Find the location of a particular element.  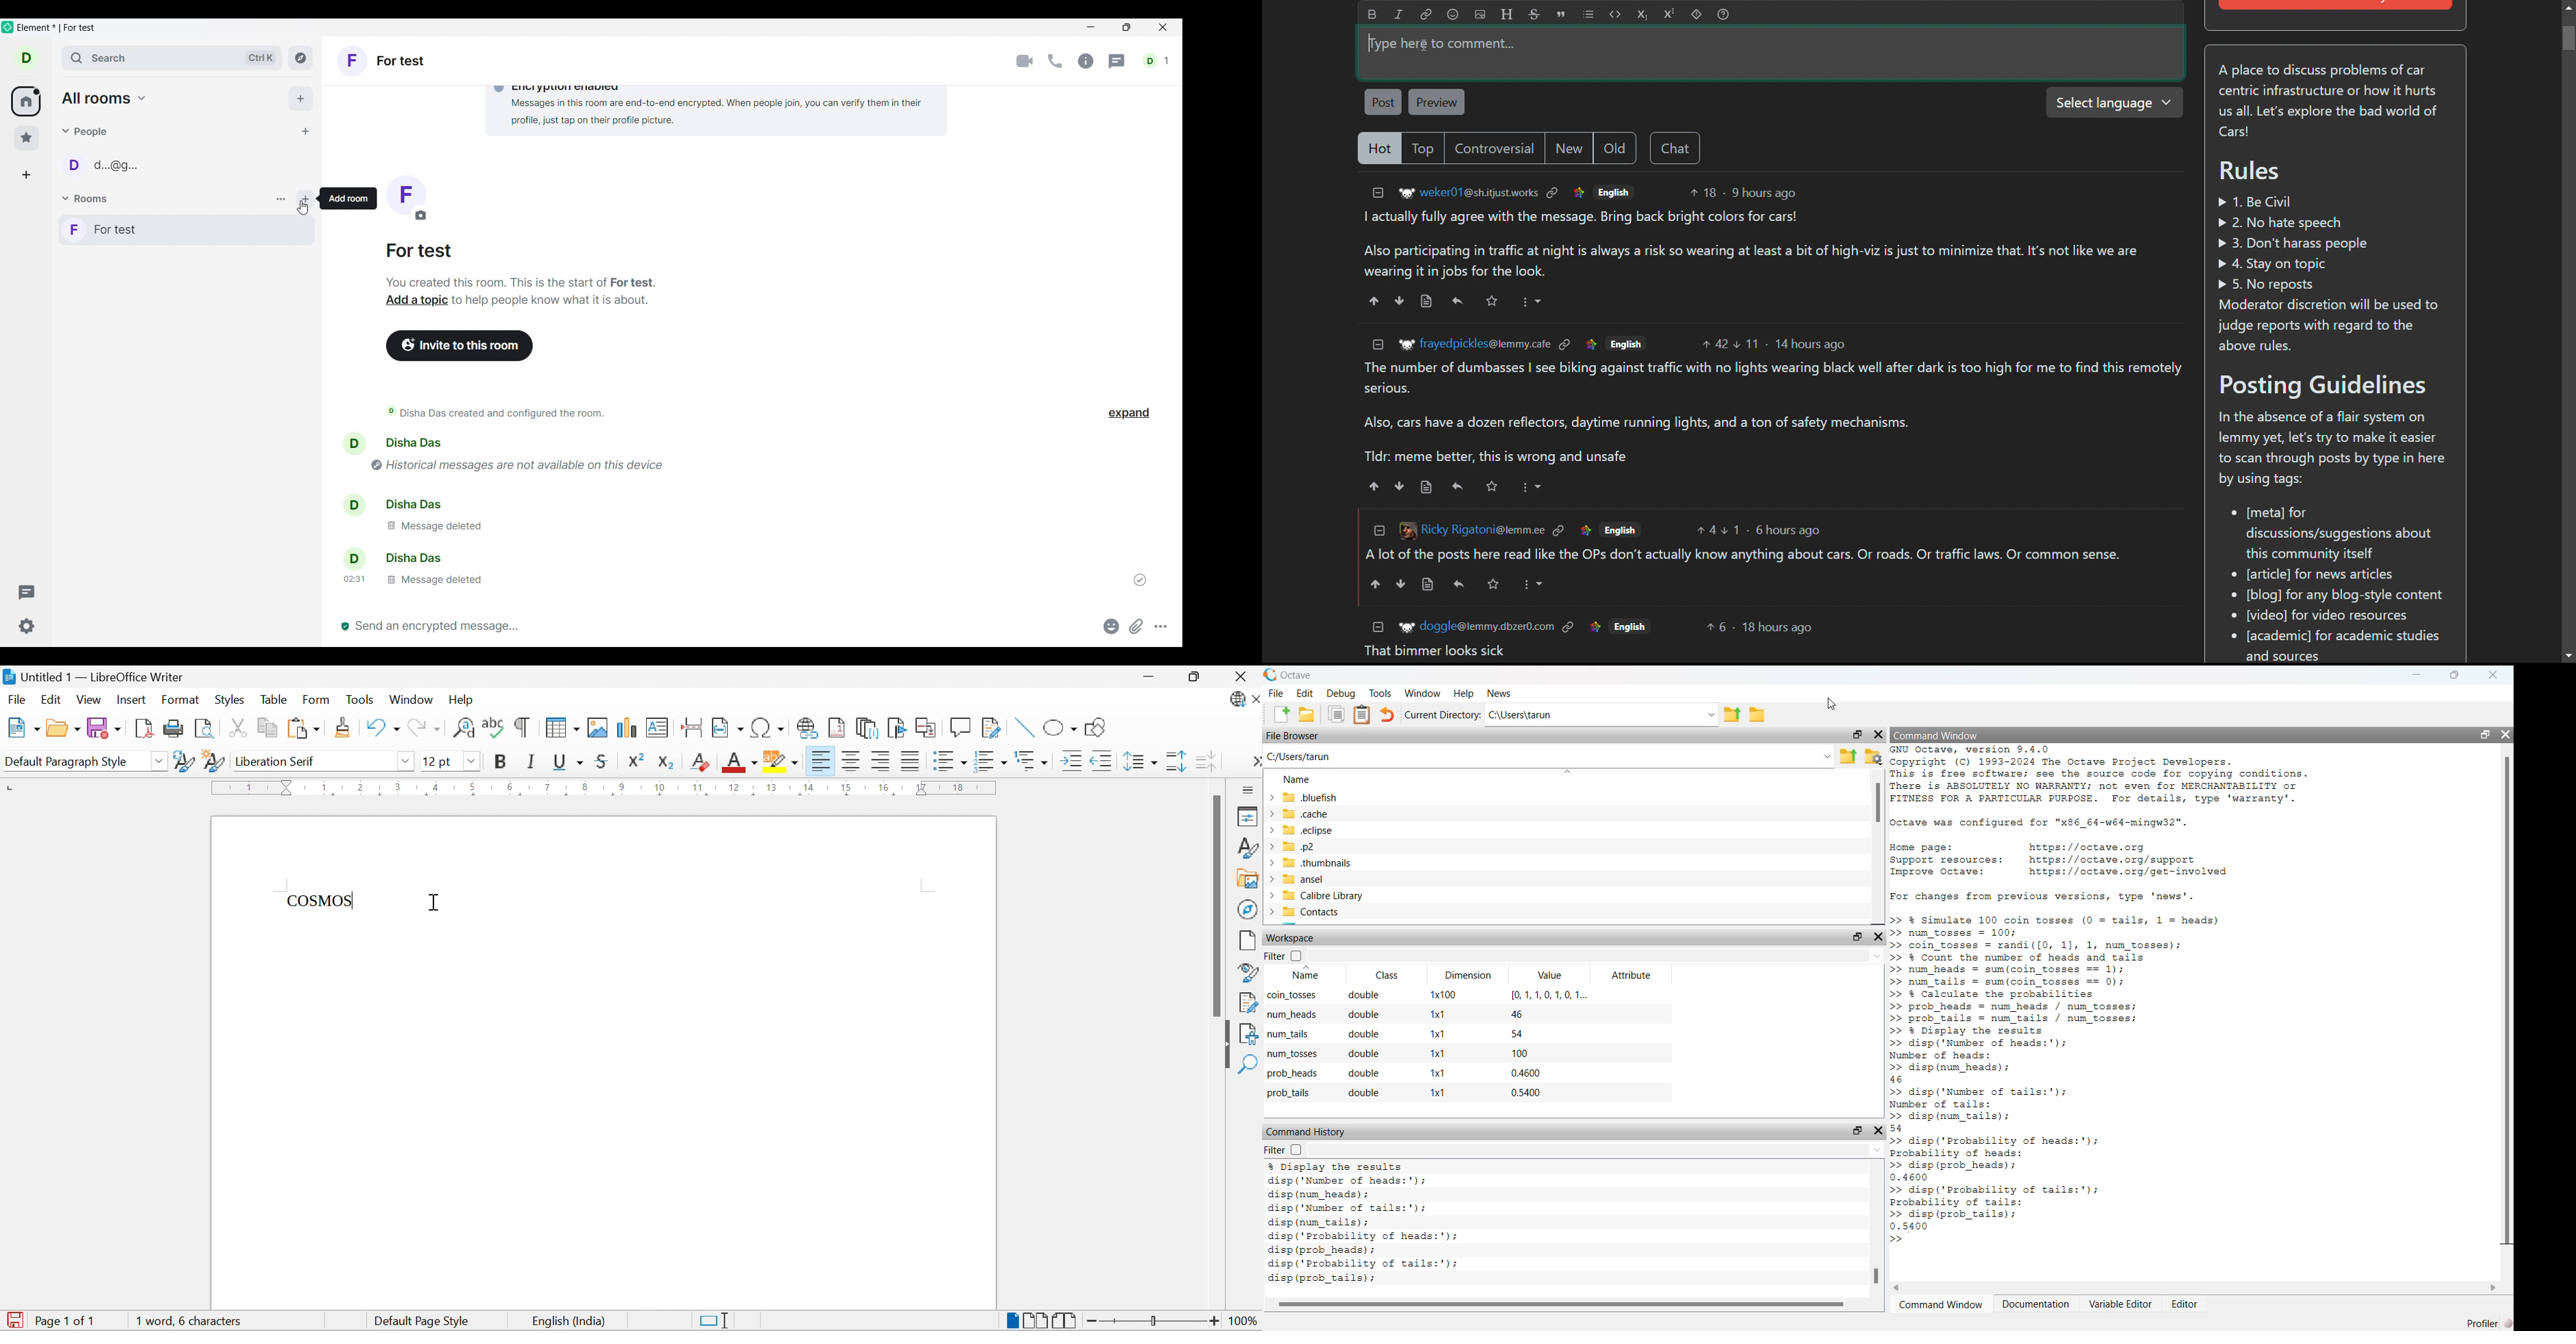

More is located at coordinates (1533, 585).